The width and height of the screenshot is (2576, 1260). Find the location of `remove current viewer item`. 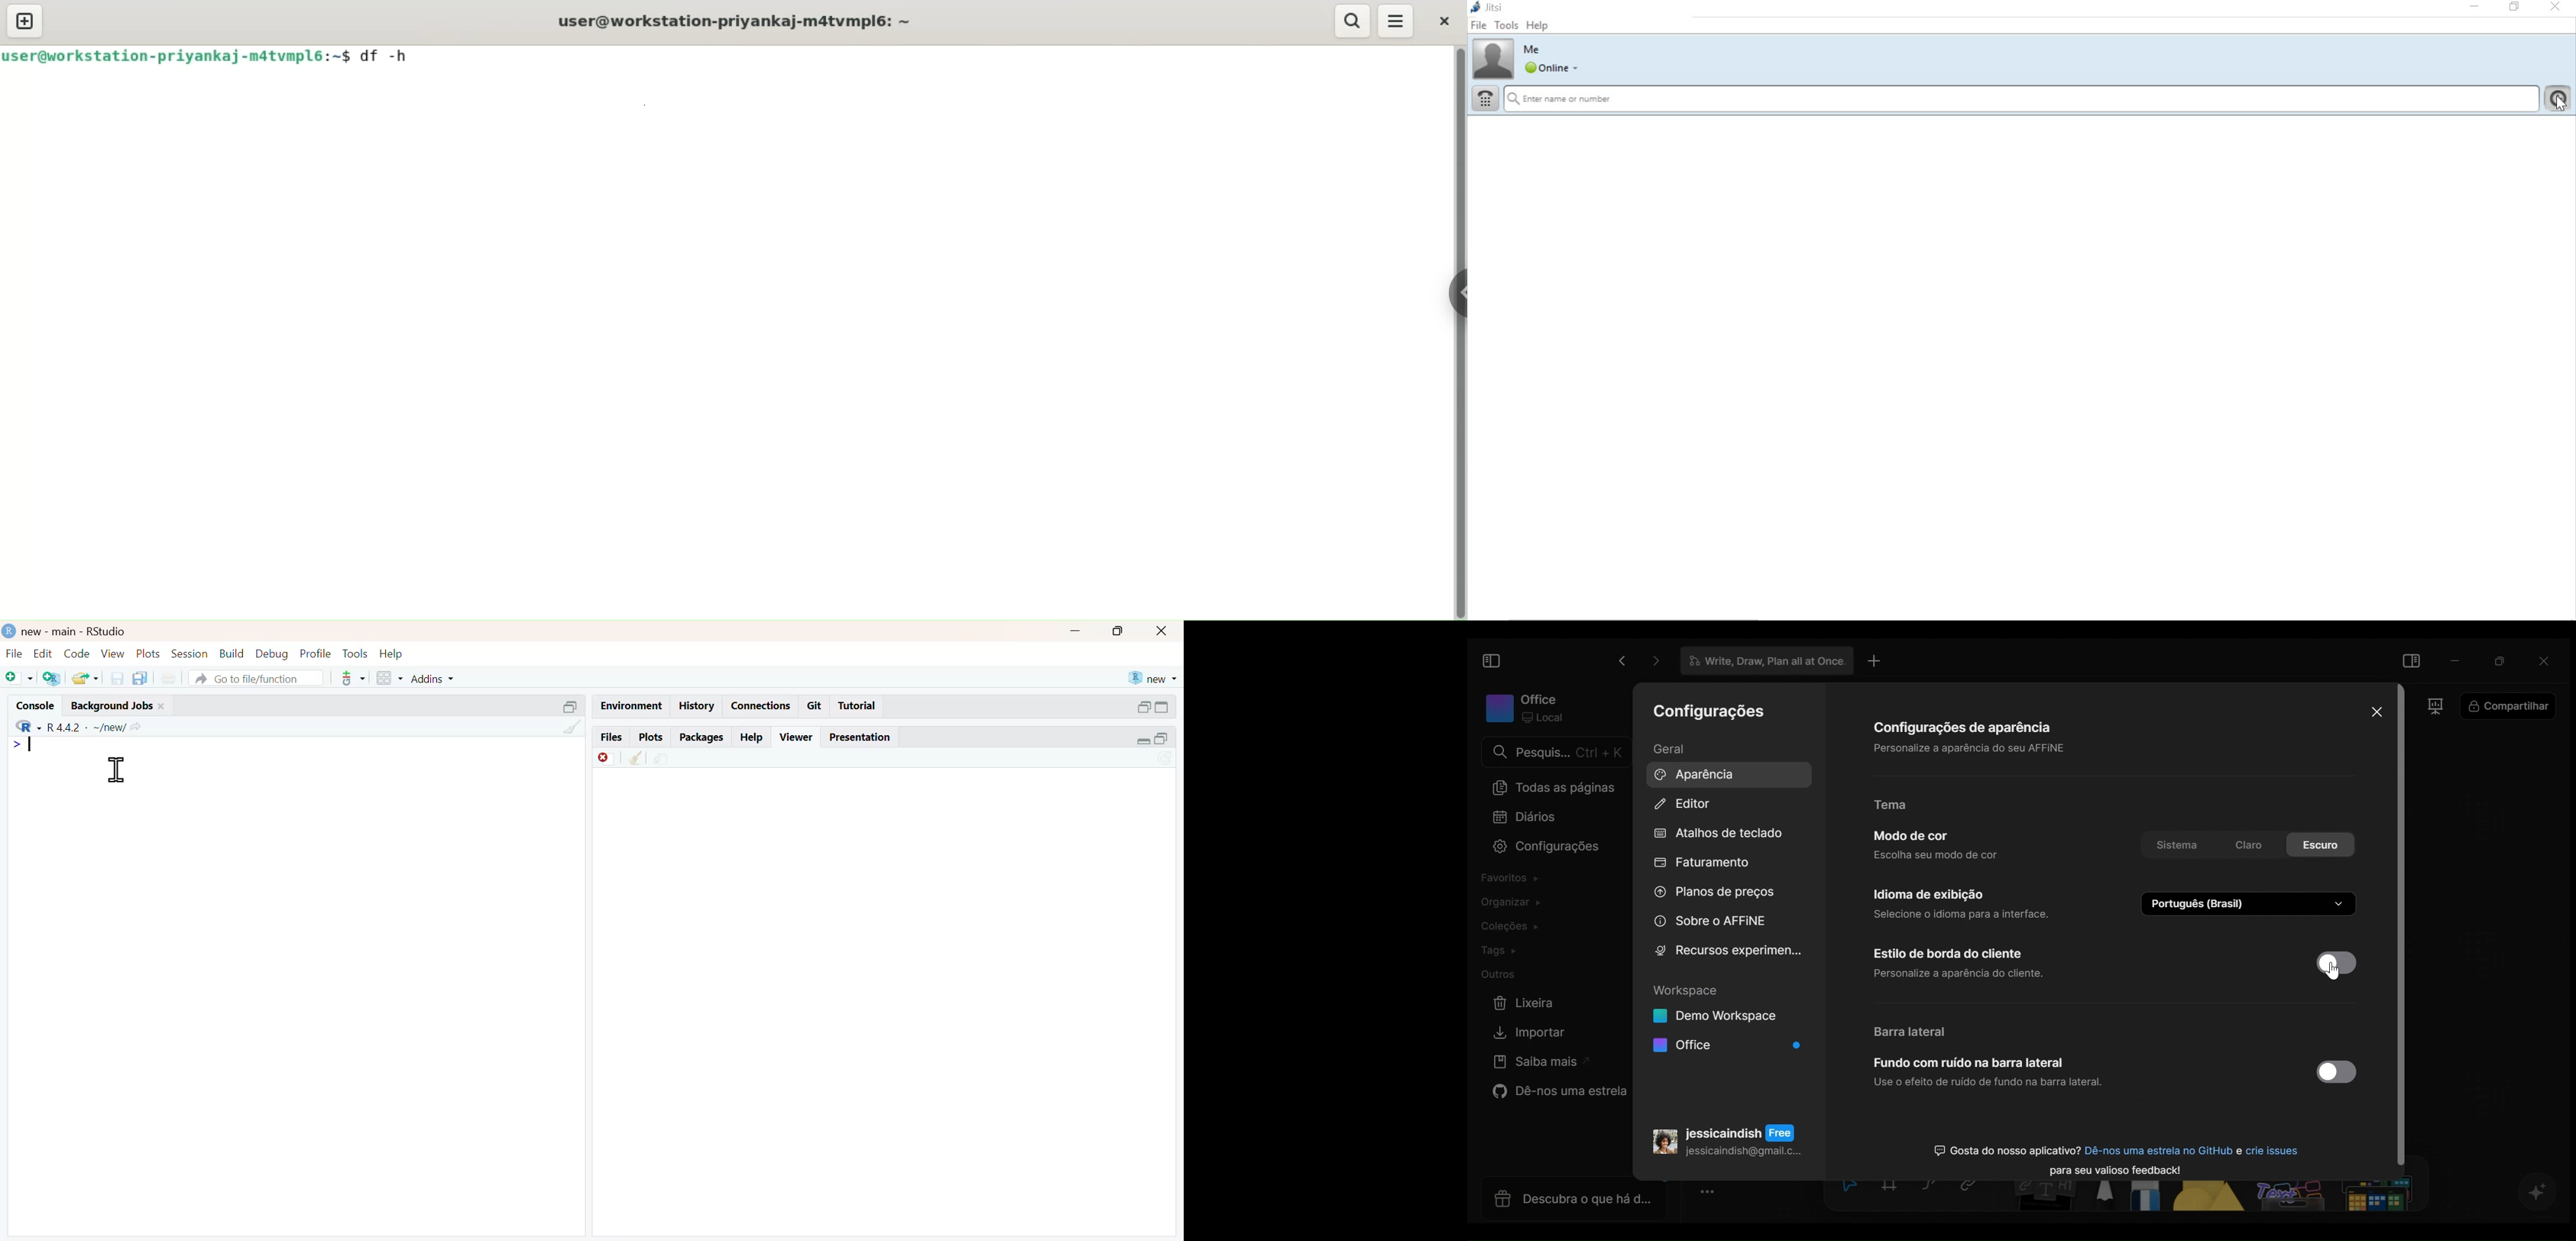

remove current viewer item is located at coordinates (606, 758).